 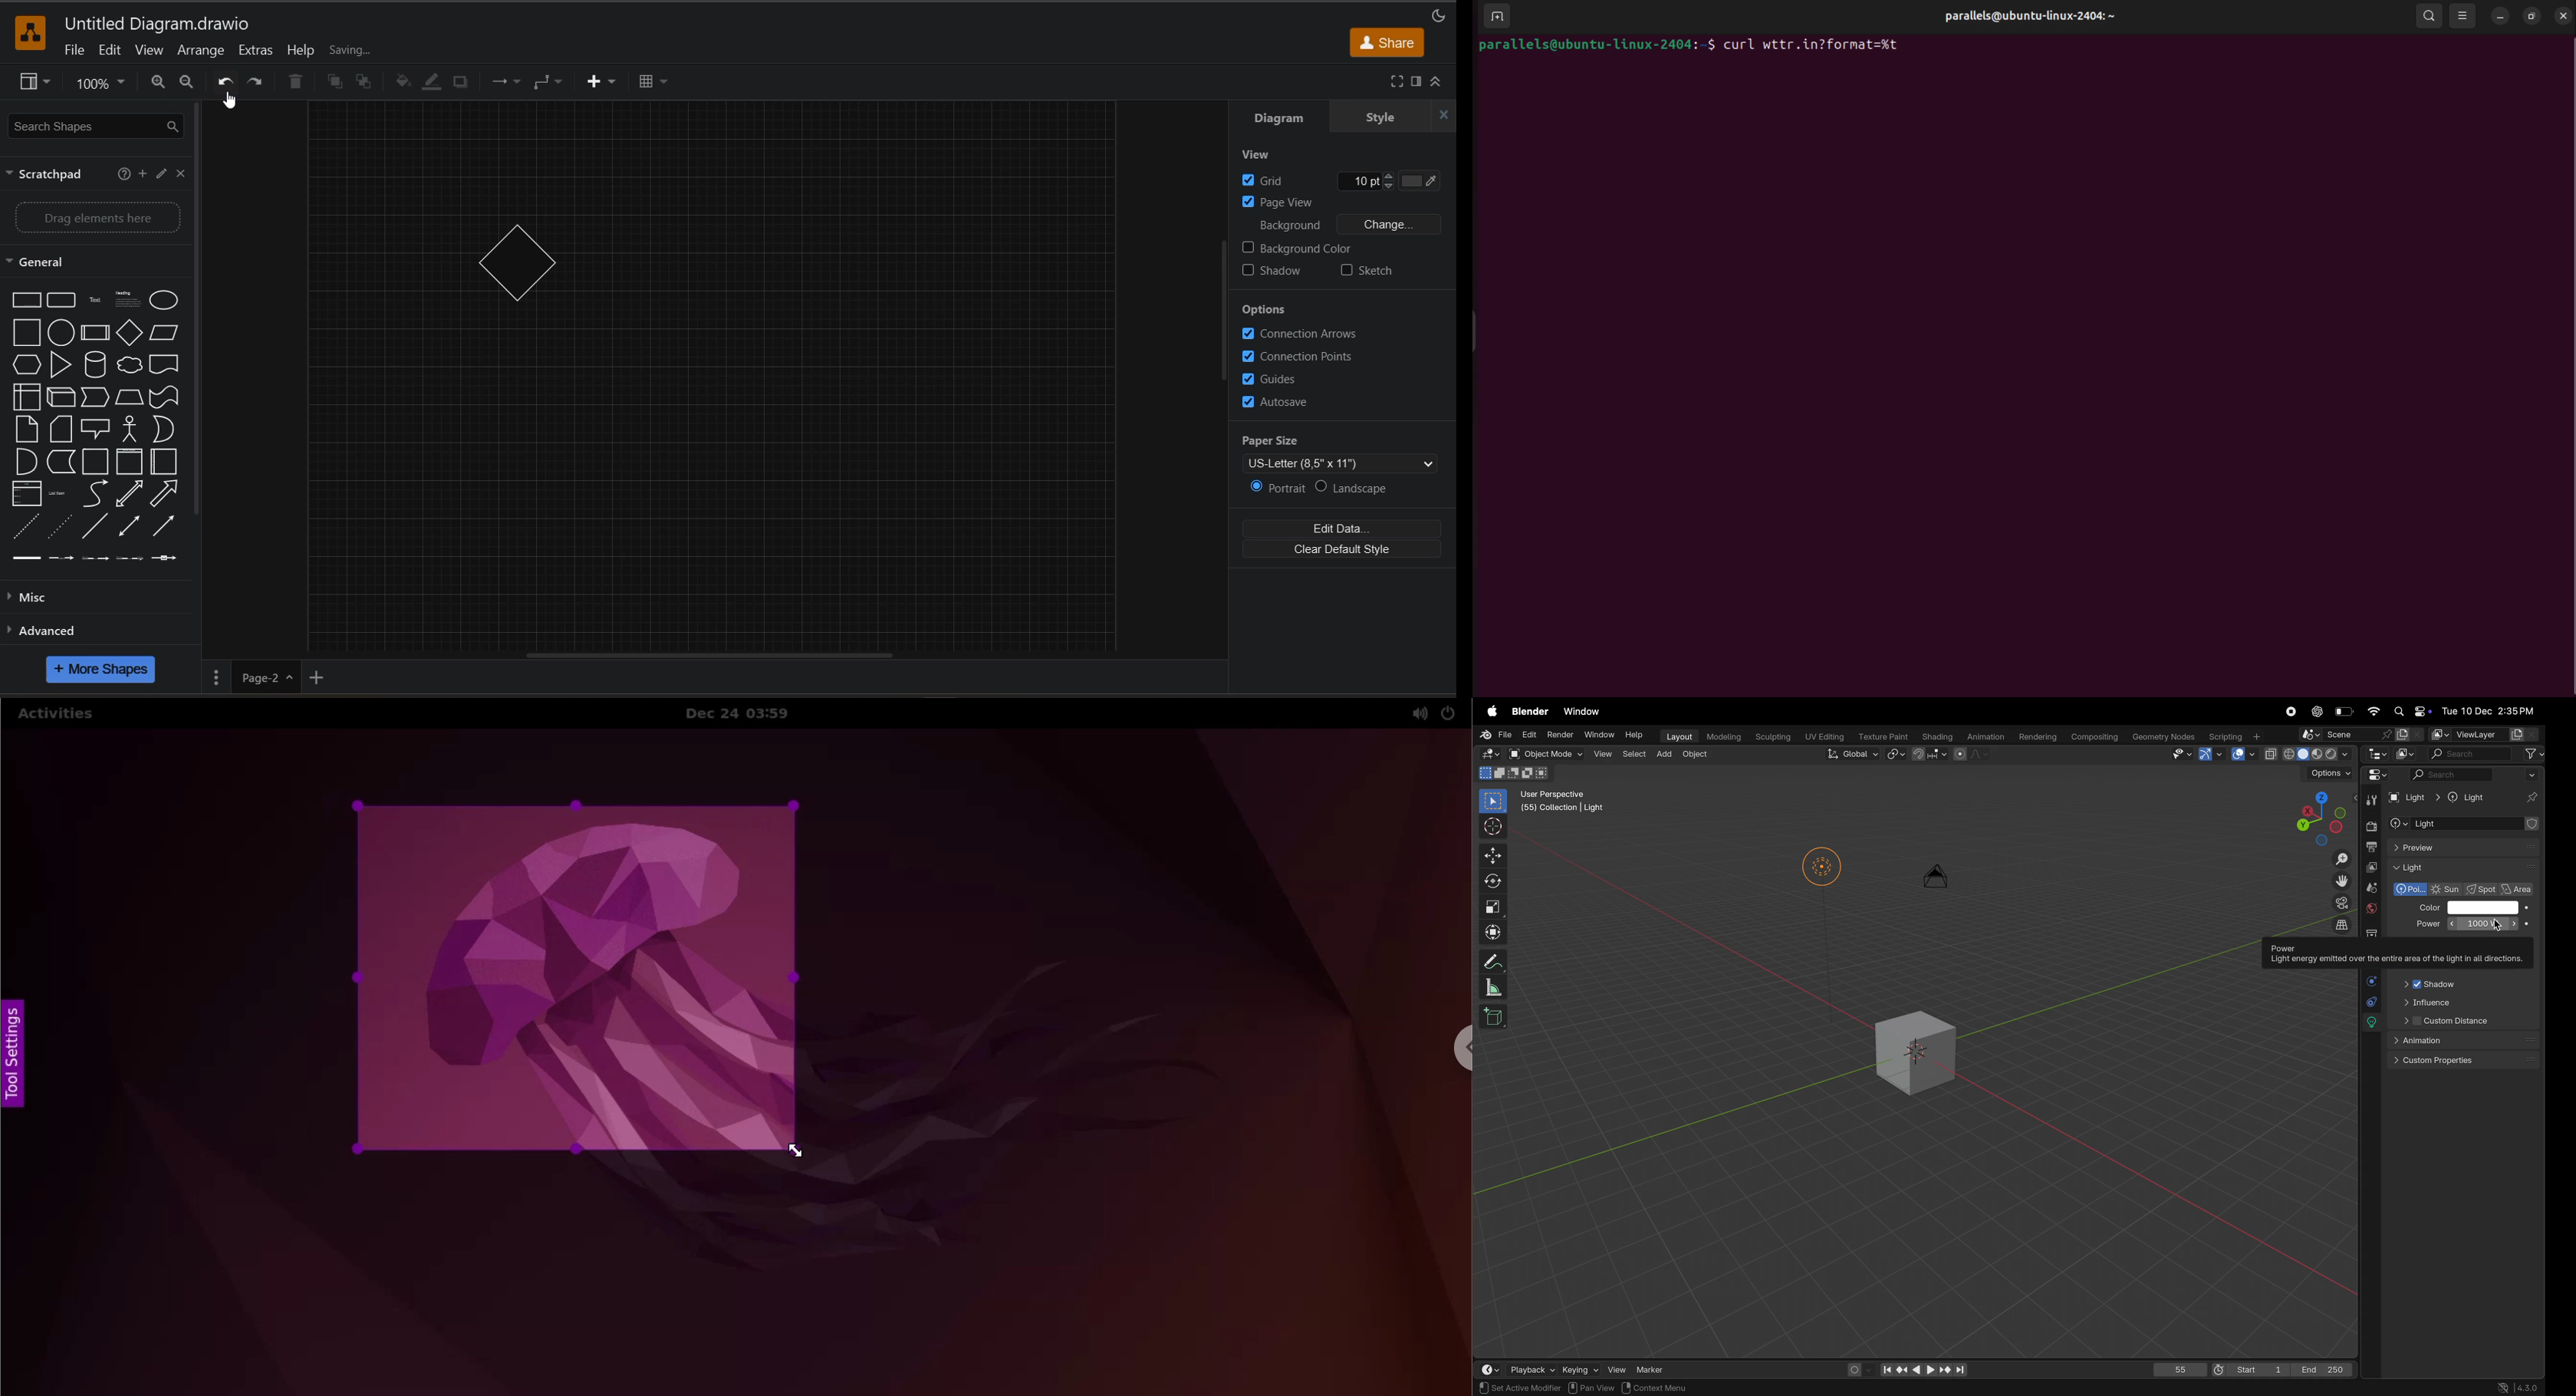 I want to click on Bidirectional Connector, so click(x=131, y=529).